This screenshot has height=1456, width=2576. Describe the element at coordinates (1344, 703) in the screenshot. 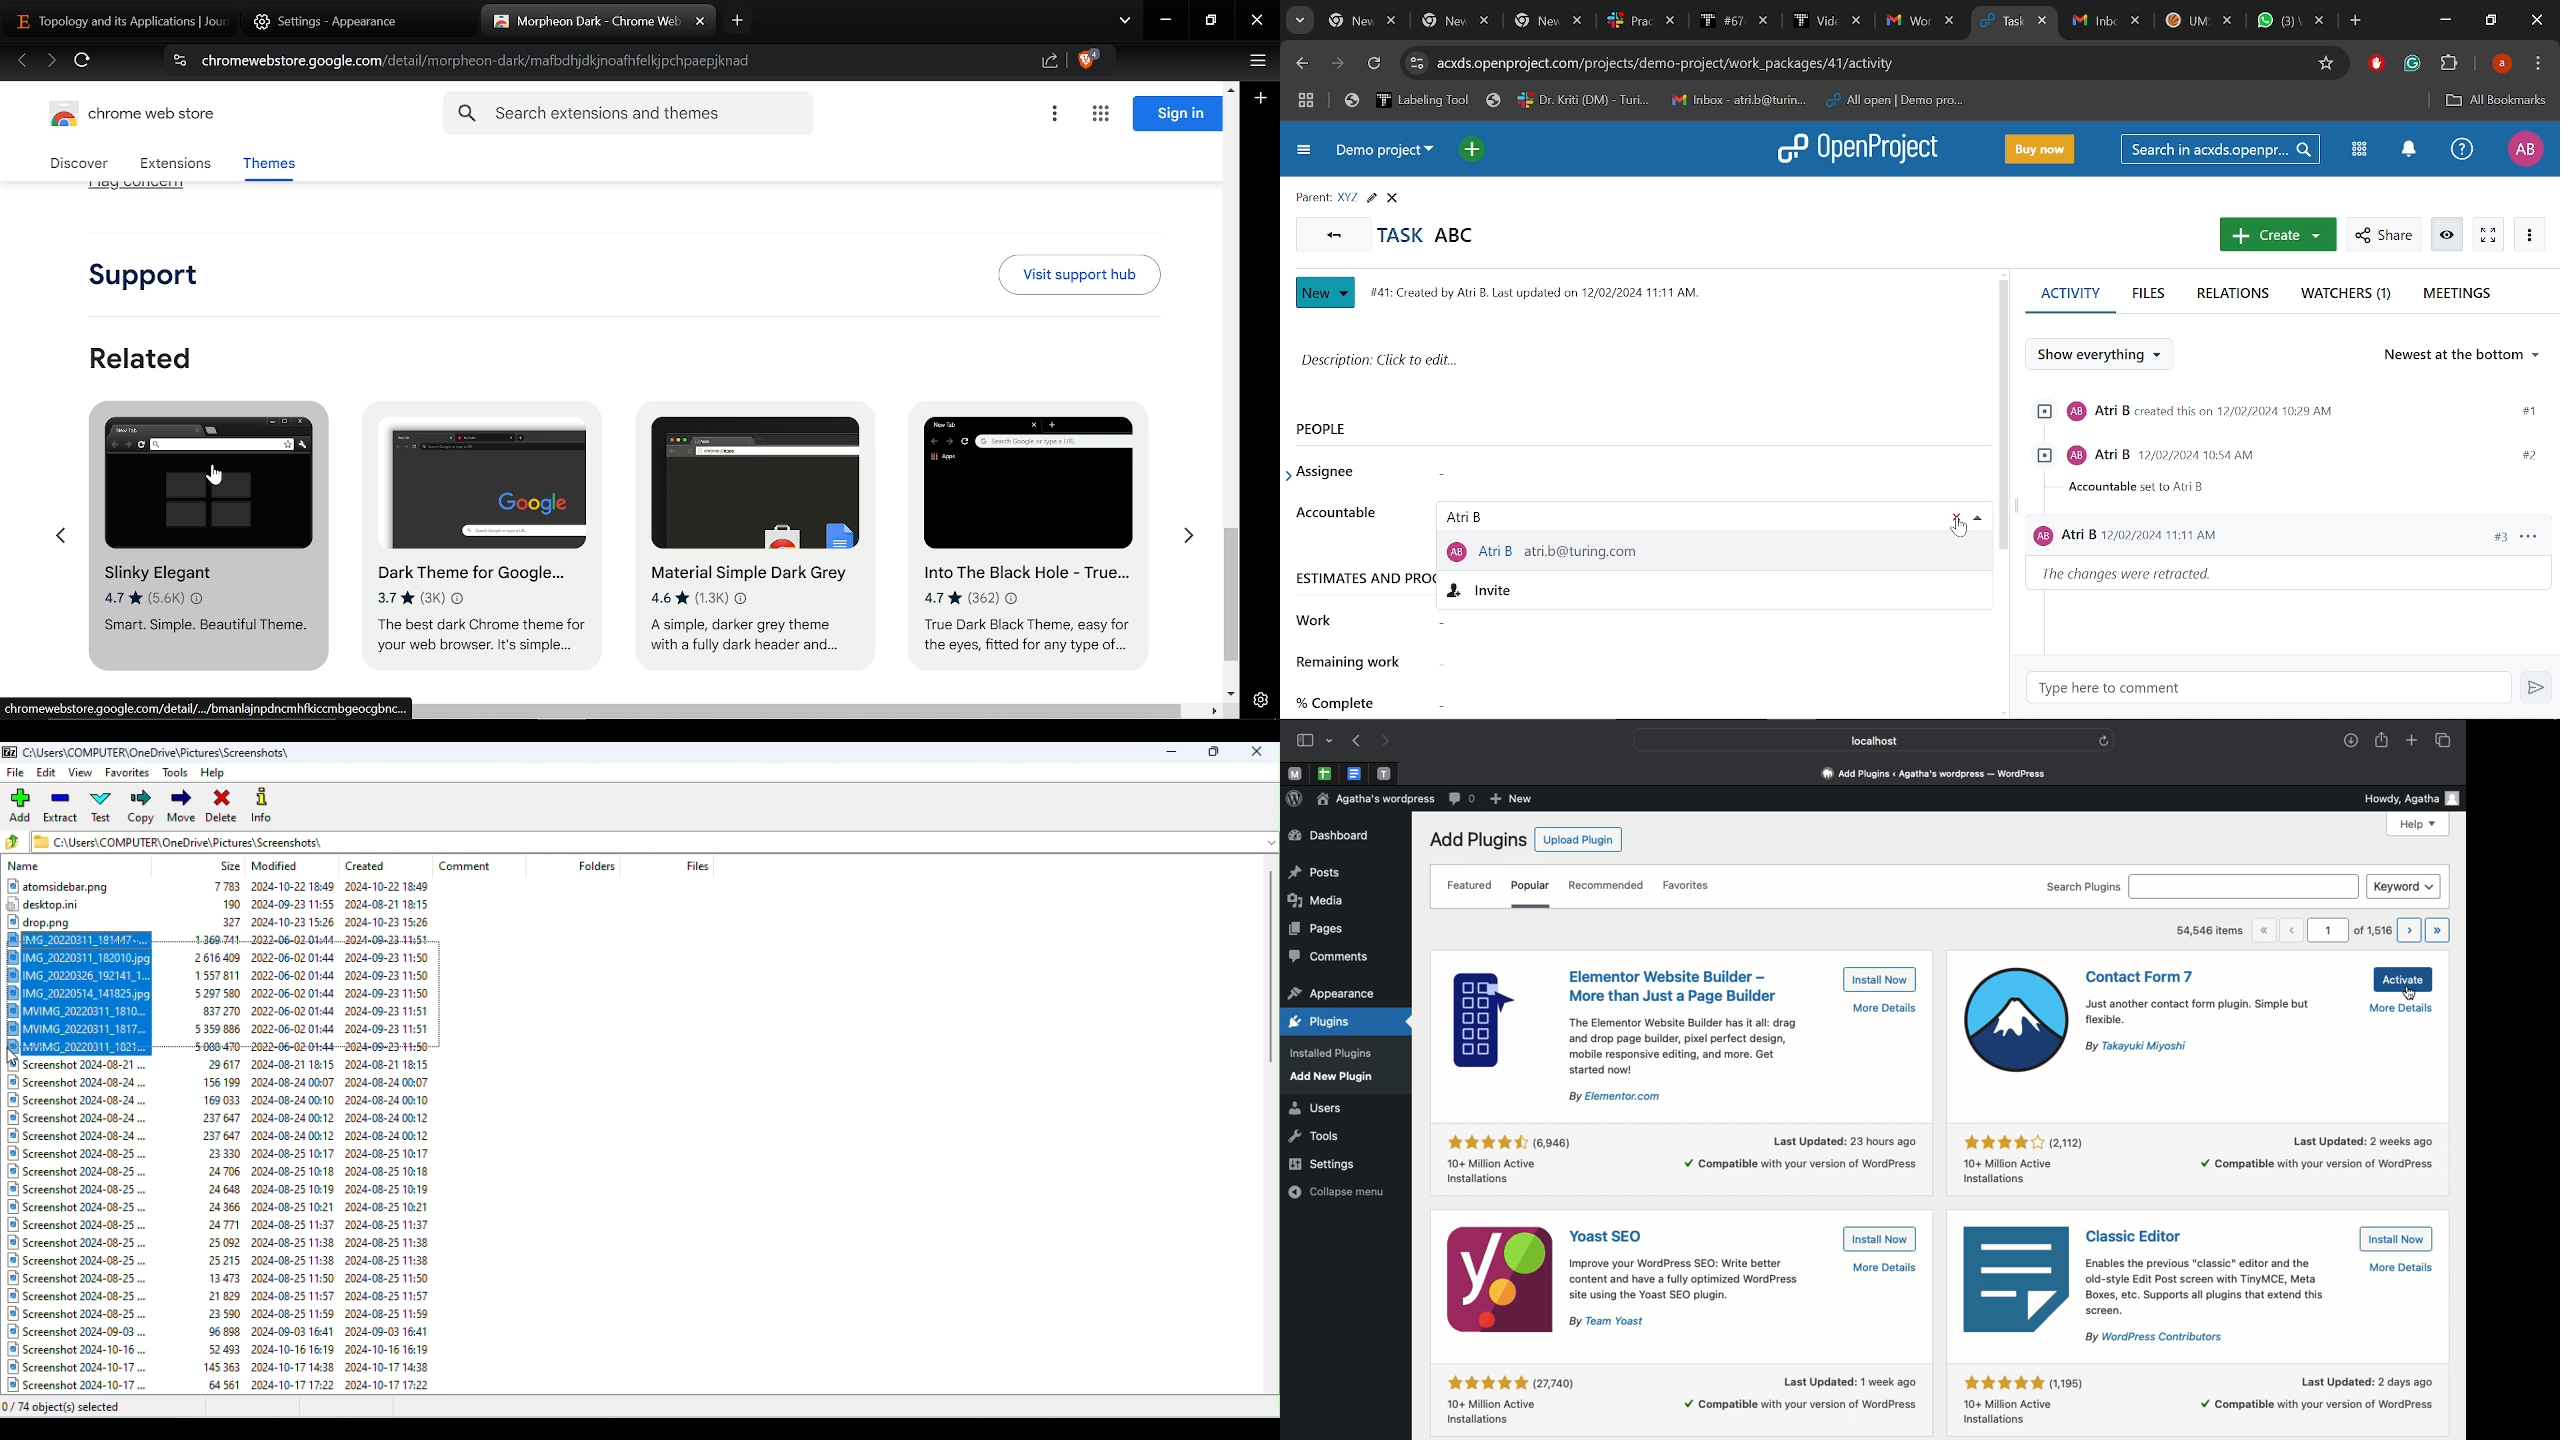

I see `% complete` at that location.